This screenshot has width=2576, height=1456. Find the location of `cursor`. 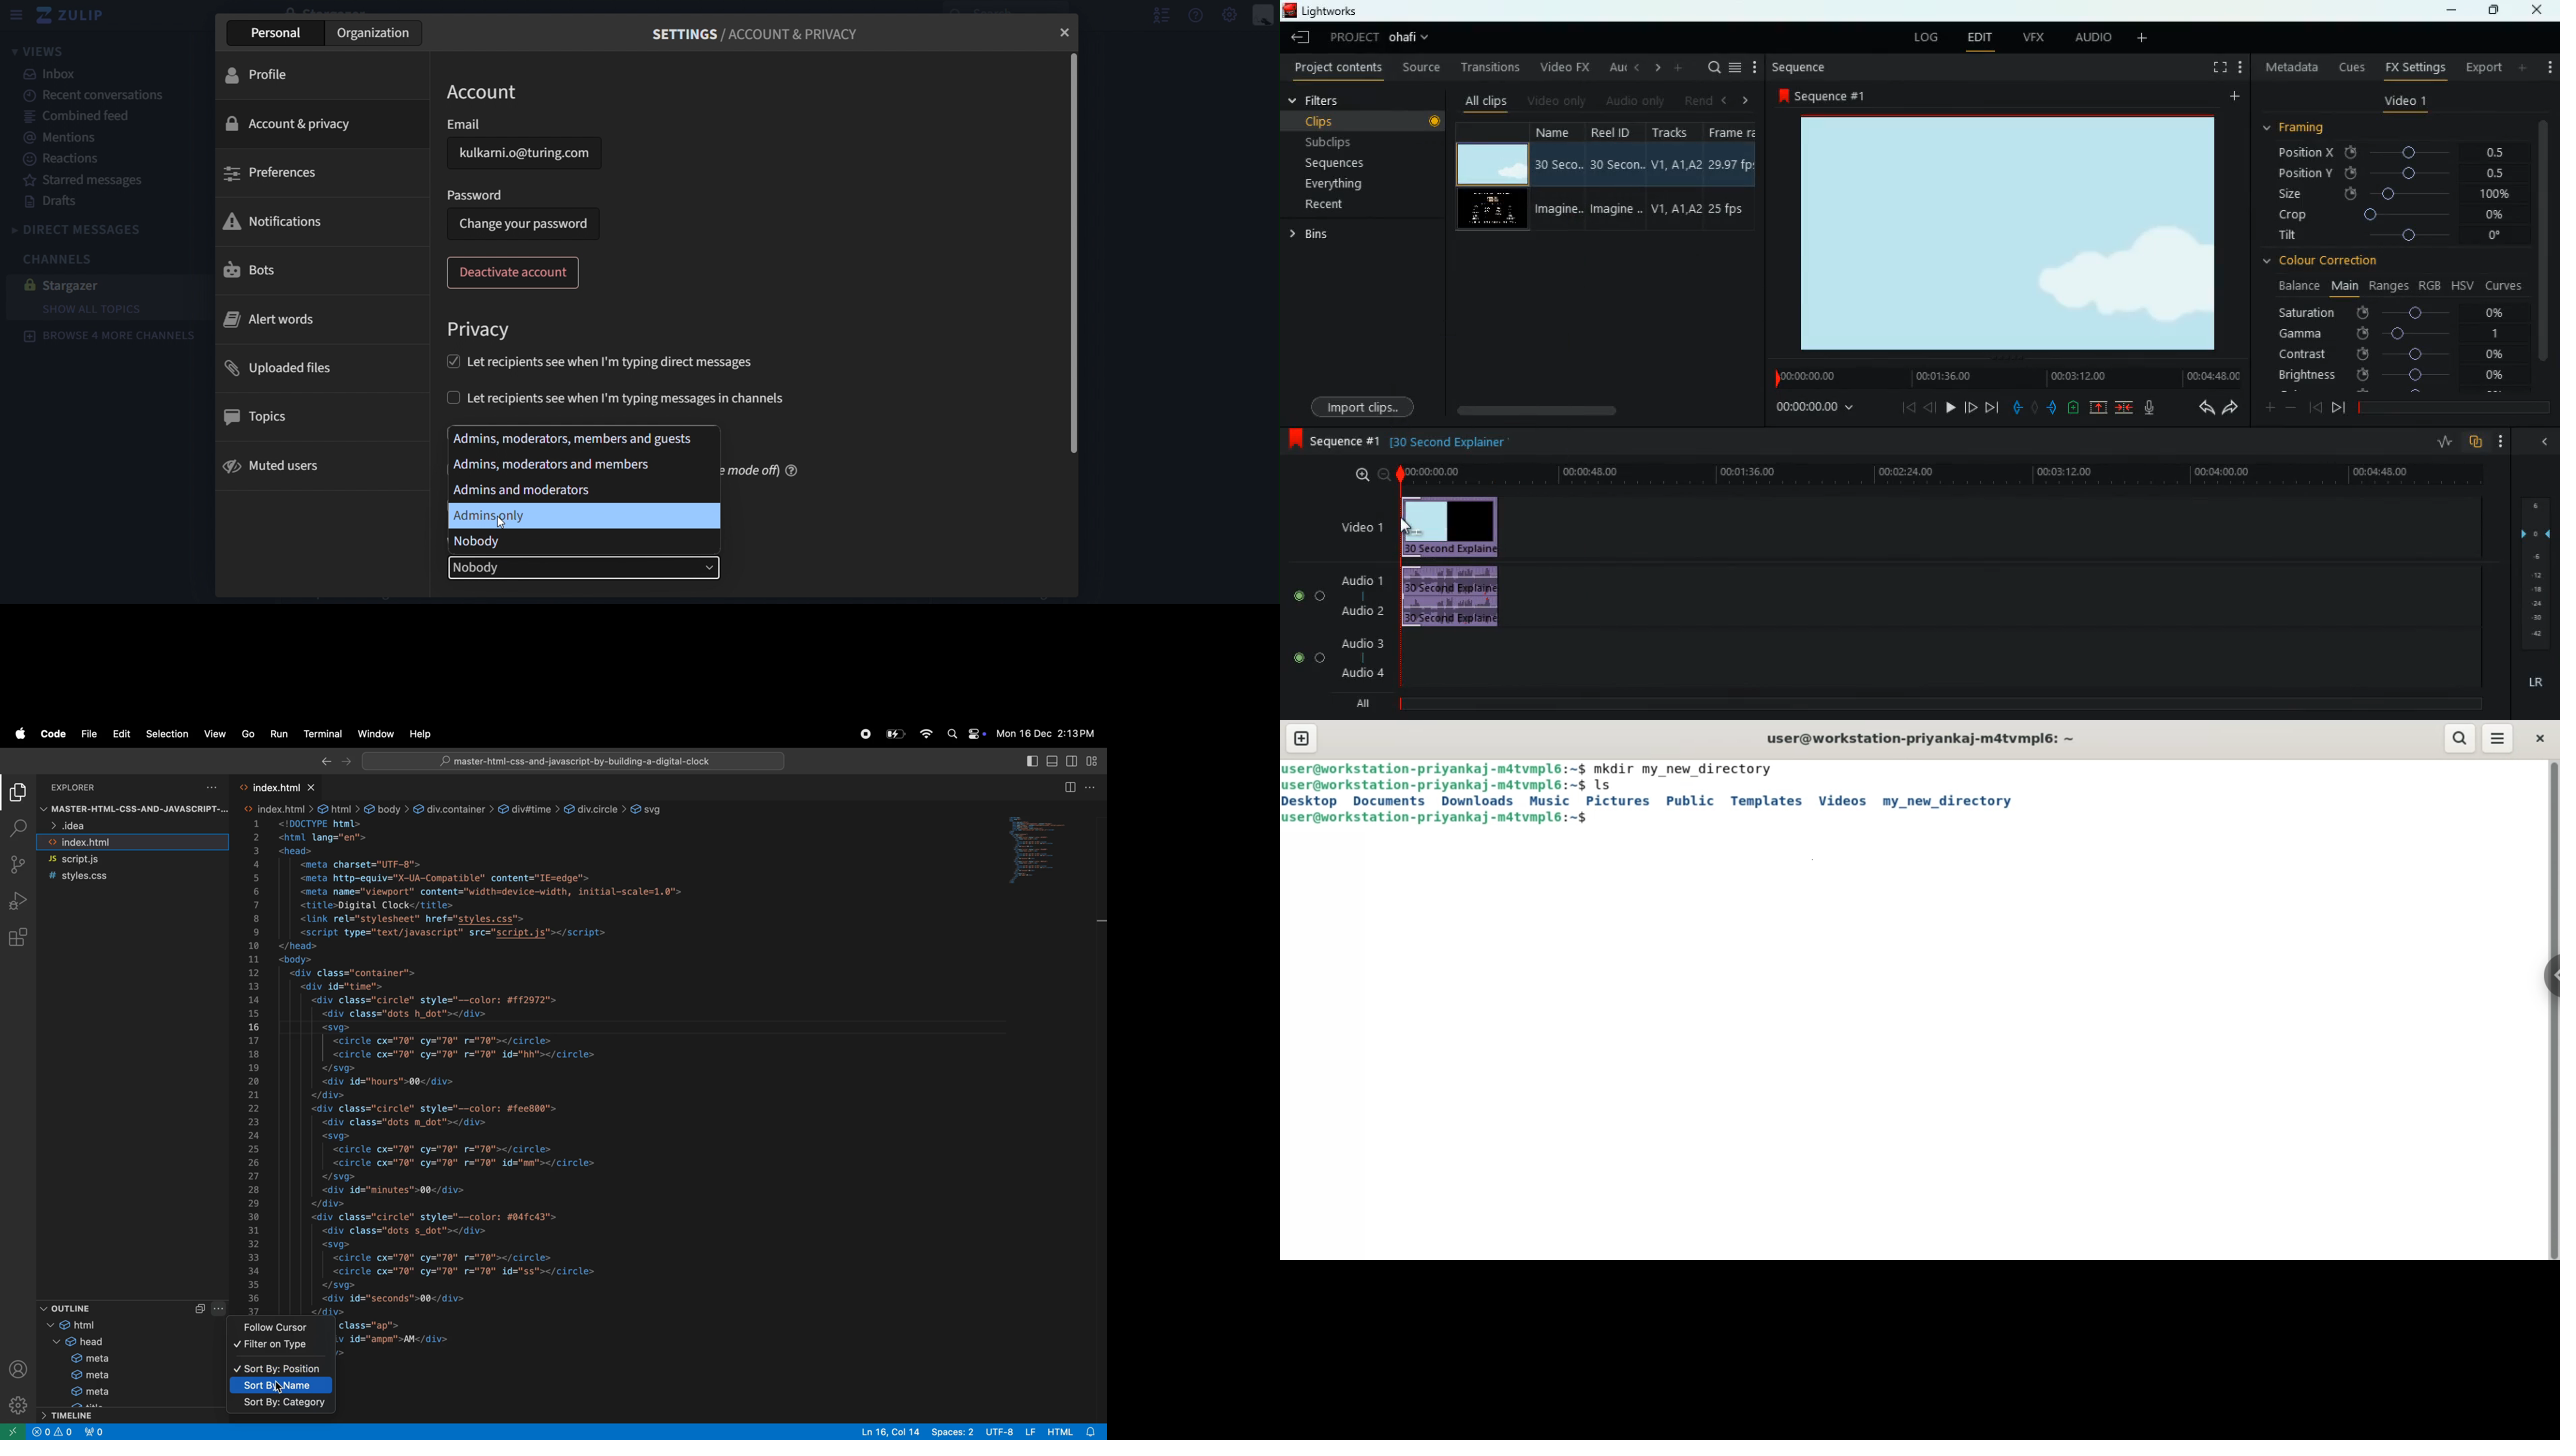

cursor is located at coordinates (1407, 525).